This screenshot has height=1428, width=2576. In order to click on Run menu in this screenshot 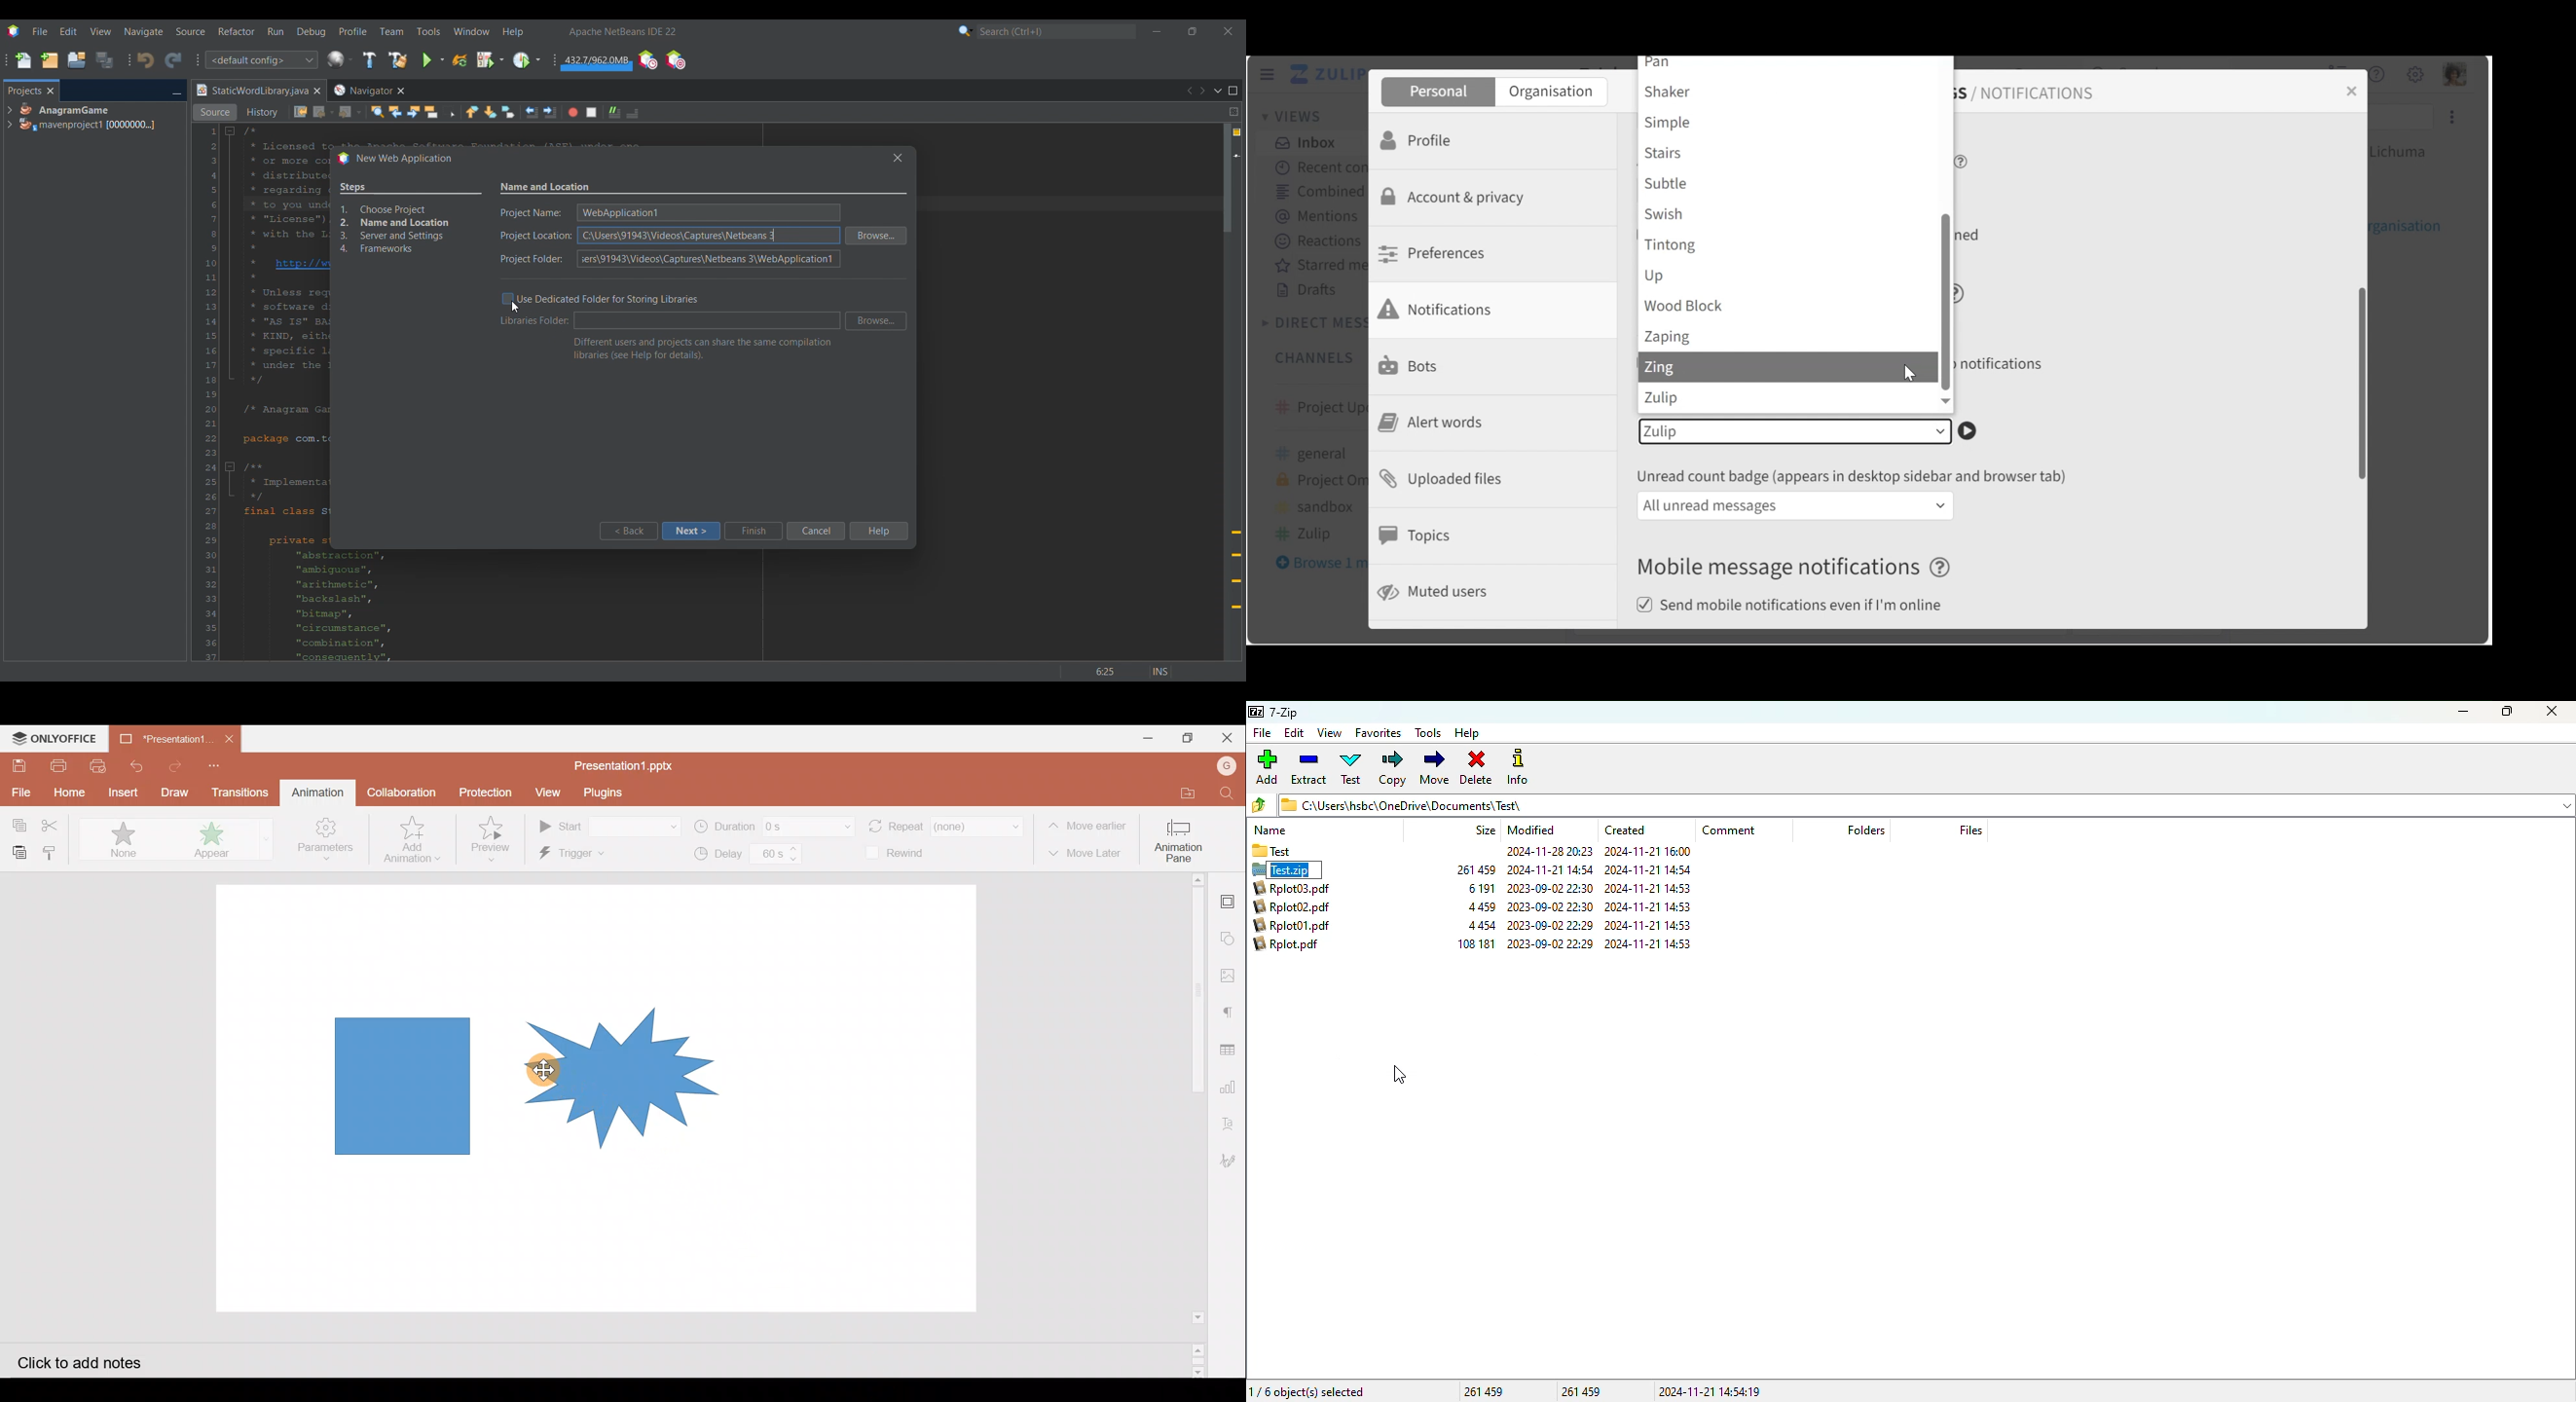, I will do `click(275, 31)`.